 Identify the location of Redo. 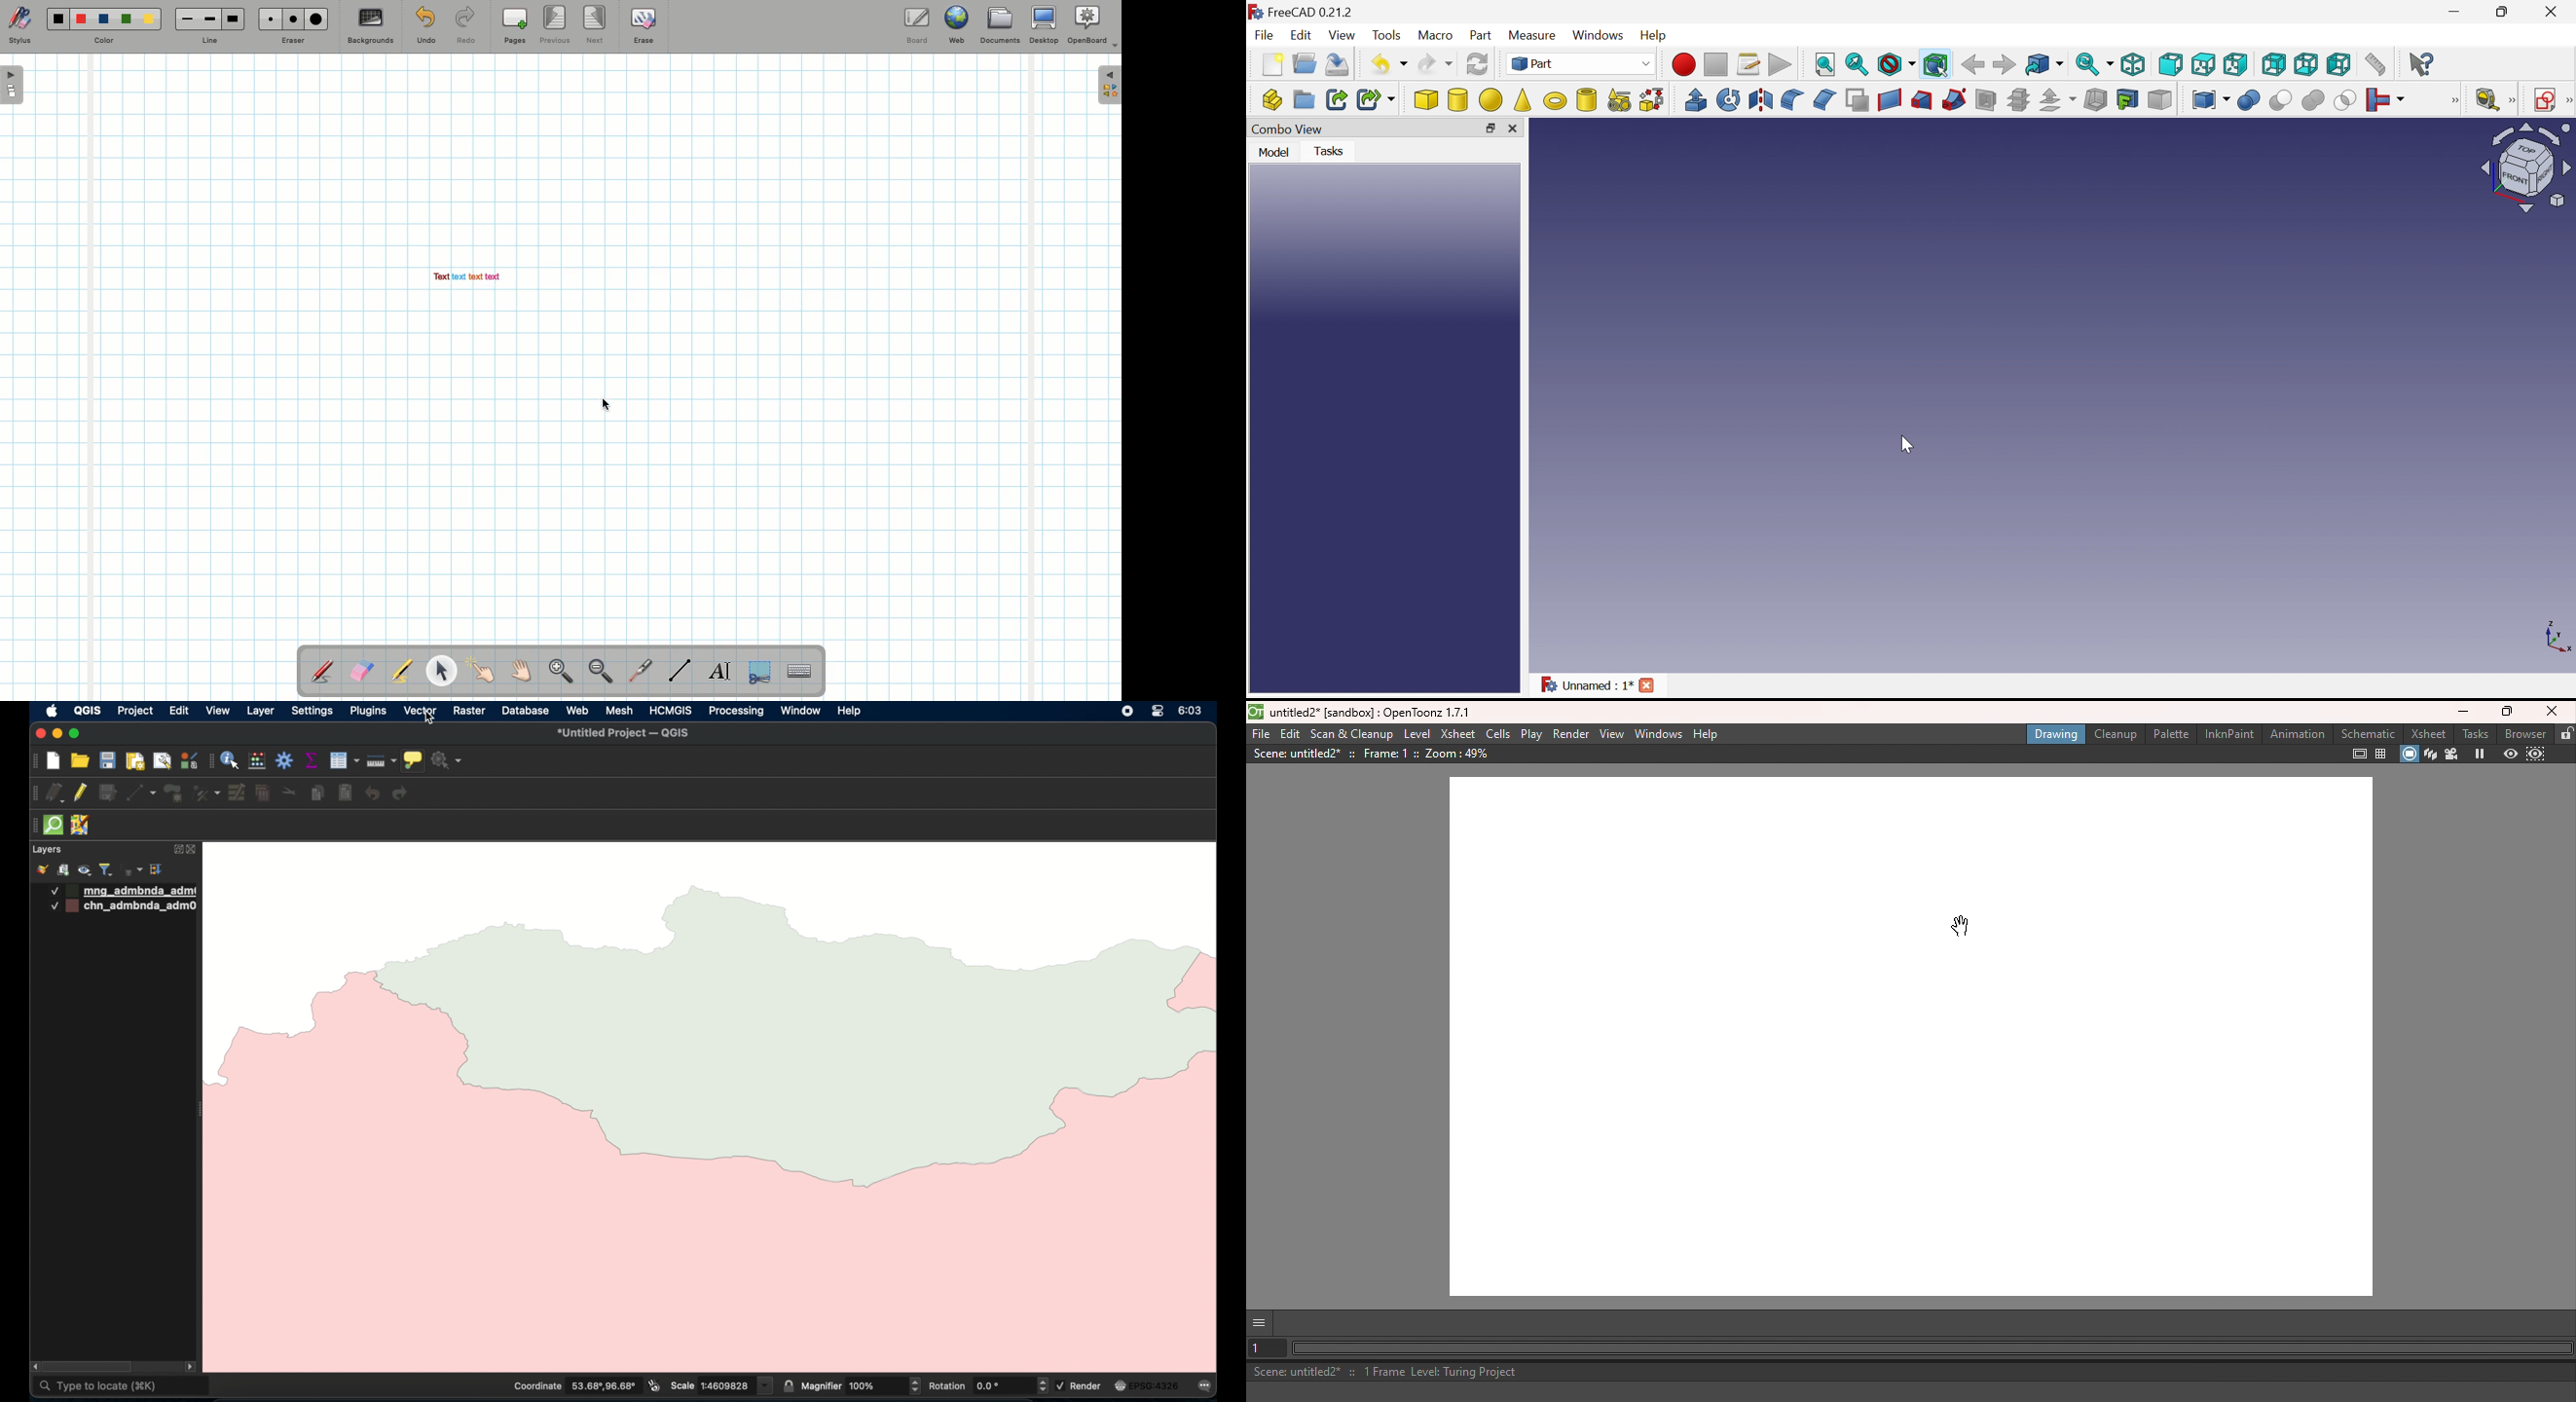
(466, 28).